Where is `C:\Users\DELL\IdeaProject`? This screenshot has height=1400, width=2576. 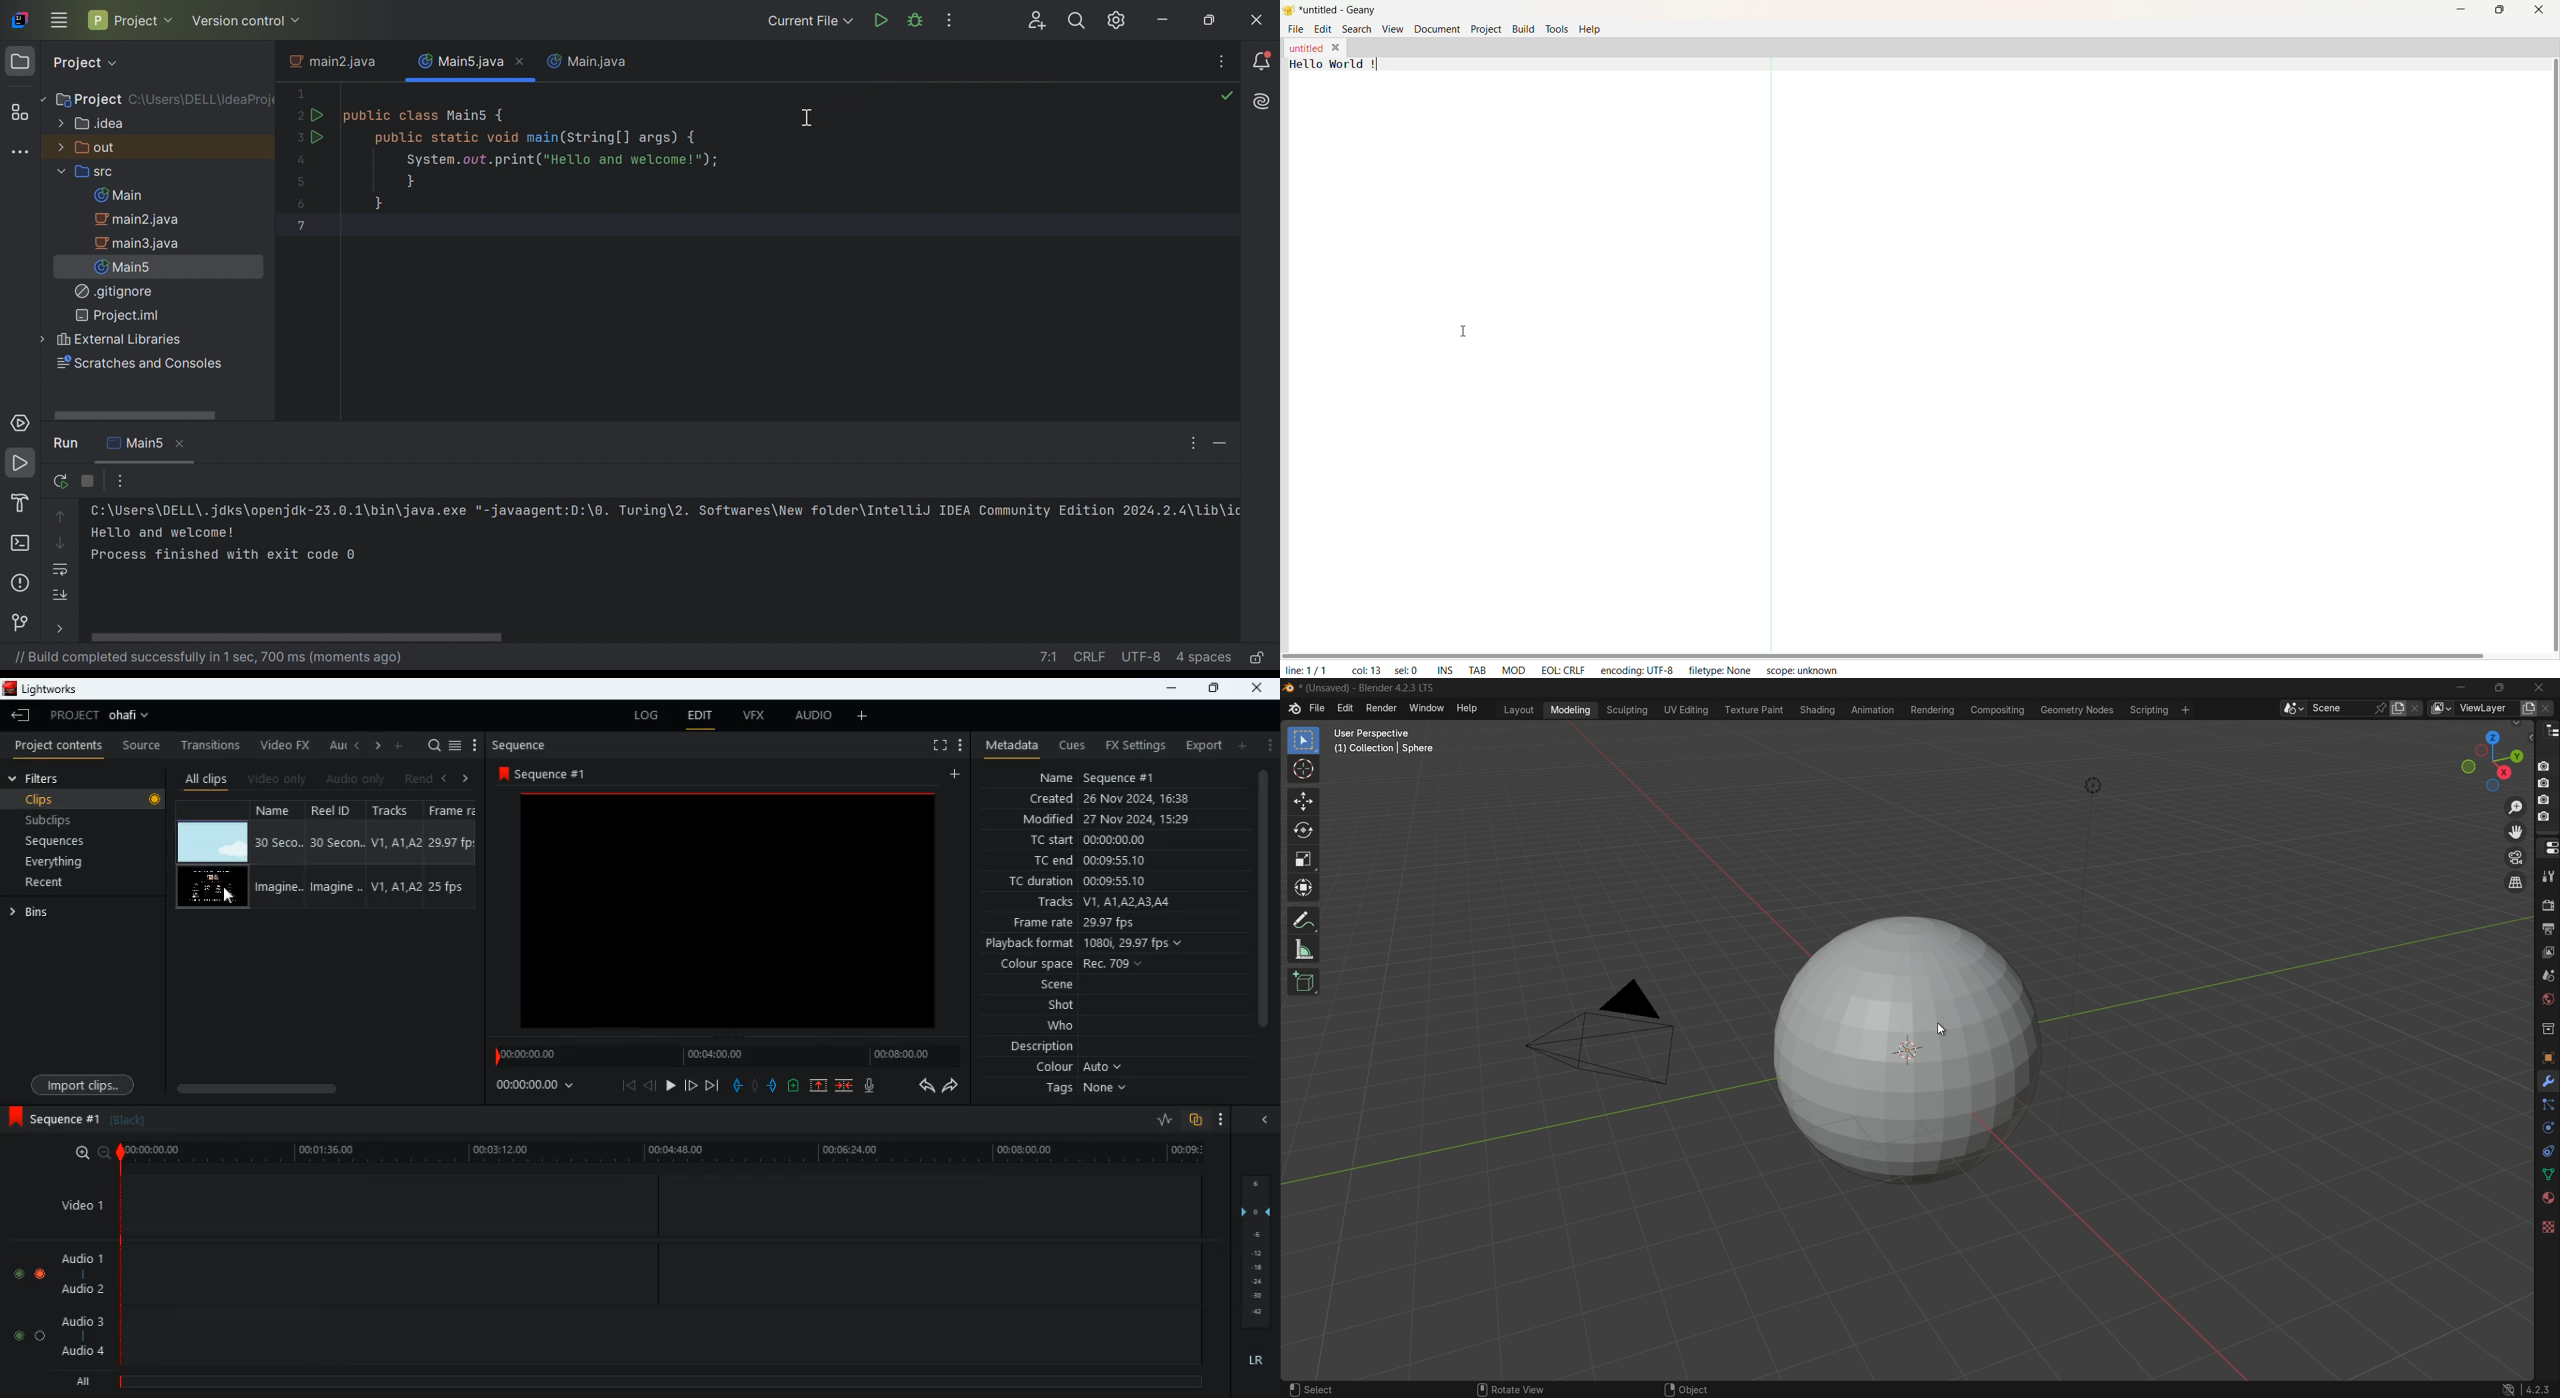 C:\Users\DELL\IdeaProject is located at coordinates (205, 101).